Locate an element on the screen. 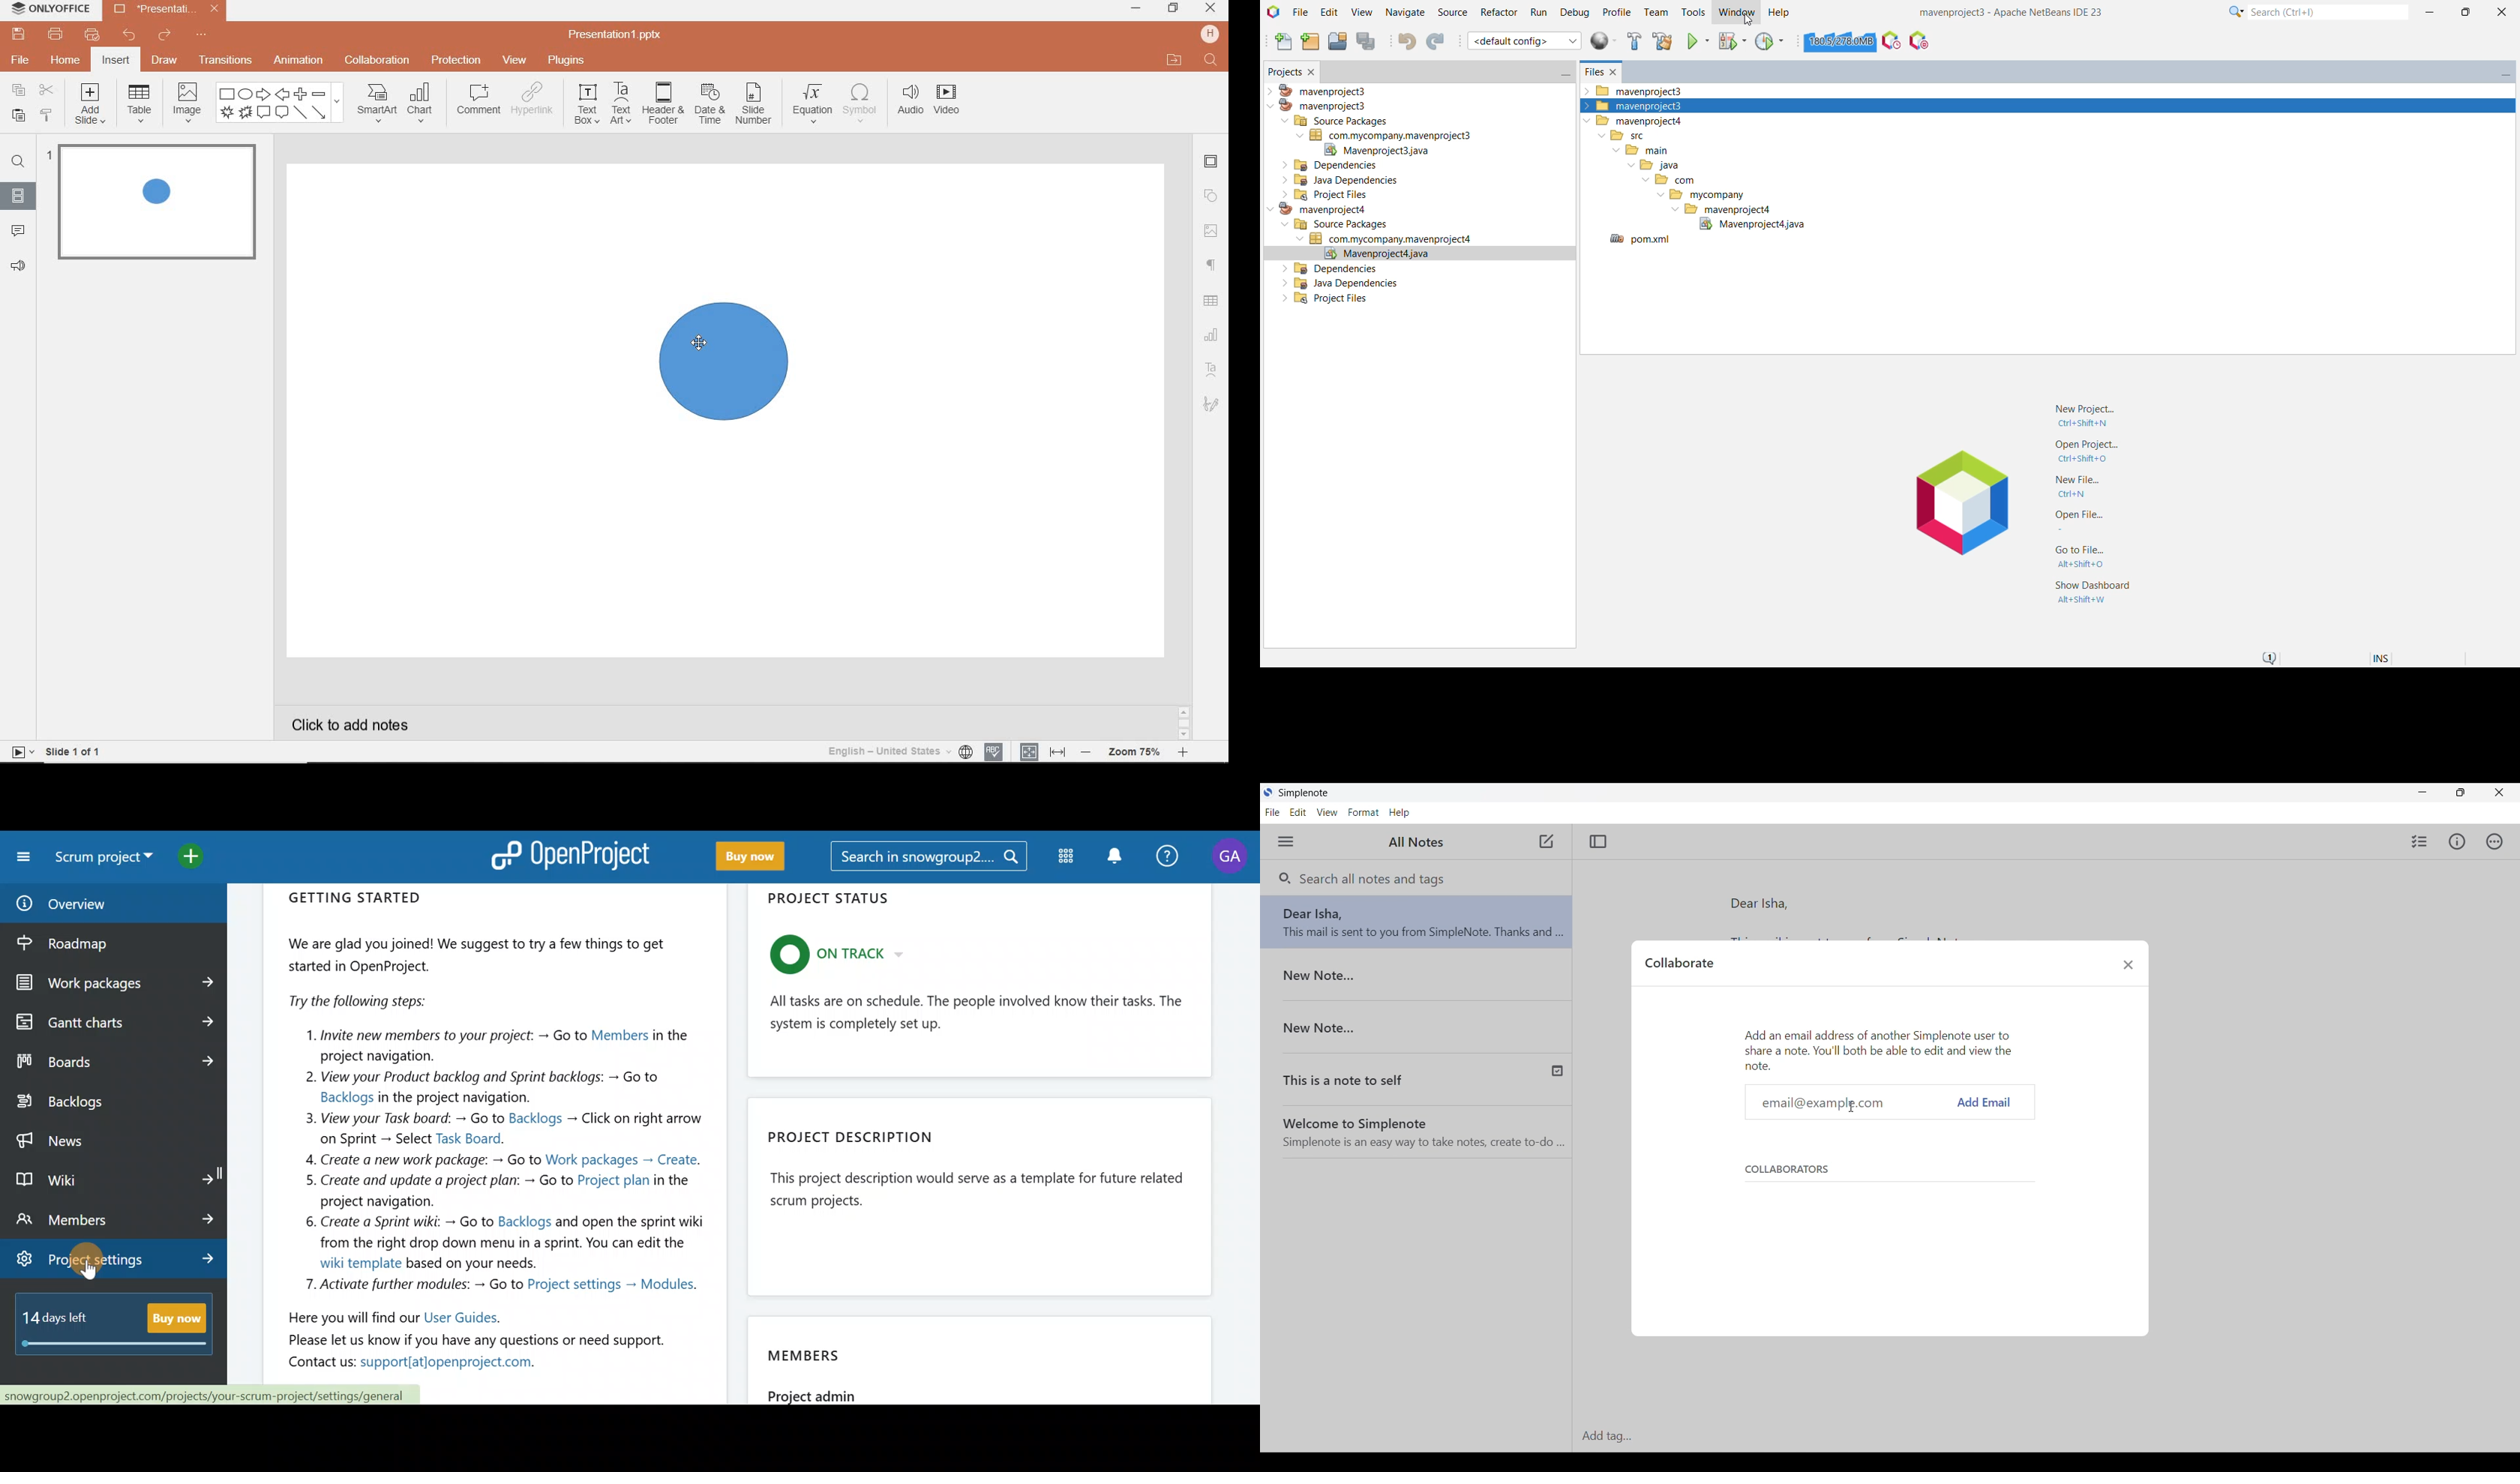  slide is located at coordinates (155, 202).